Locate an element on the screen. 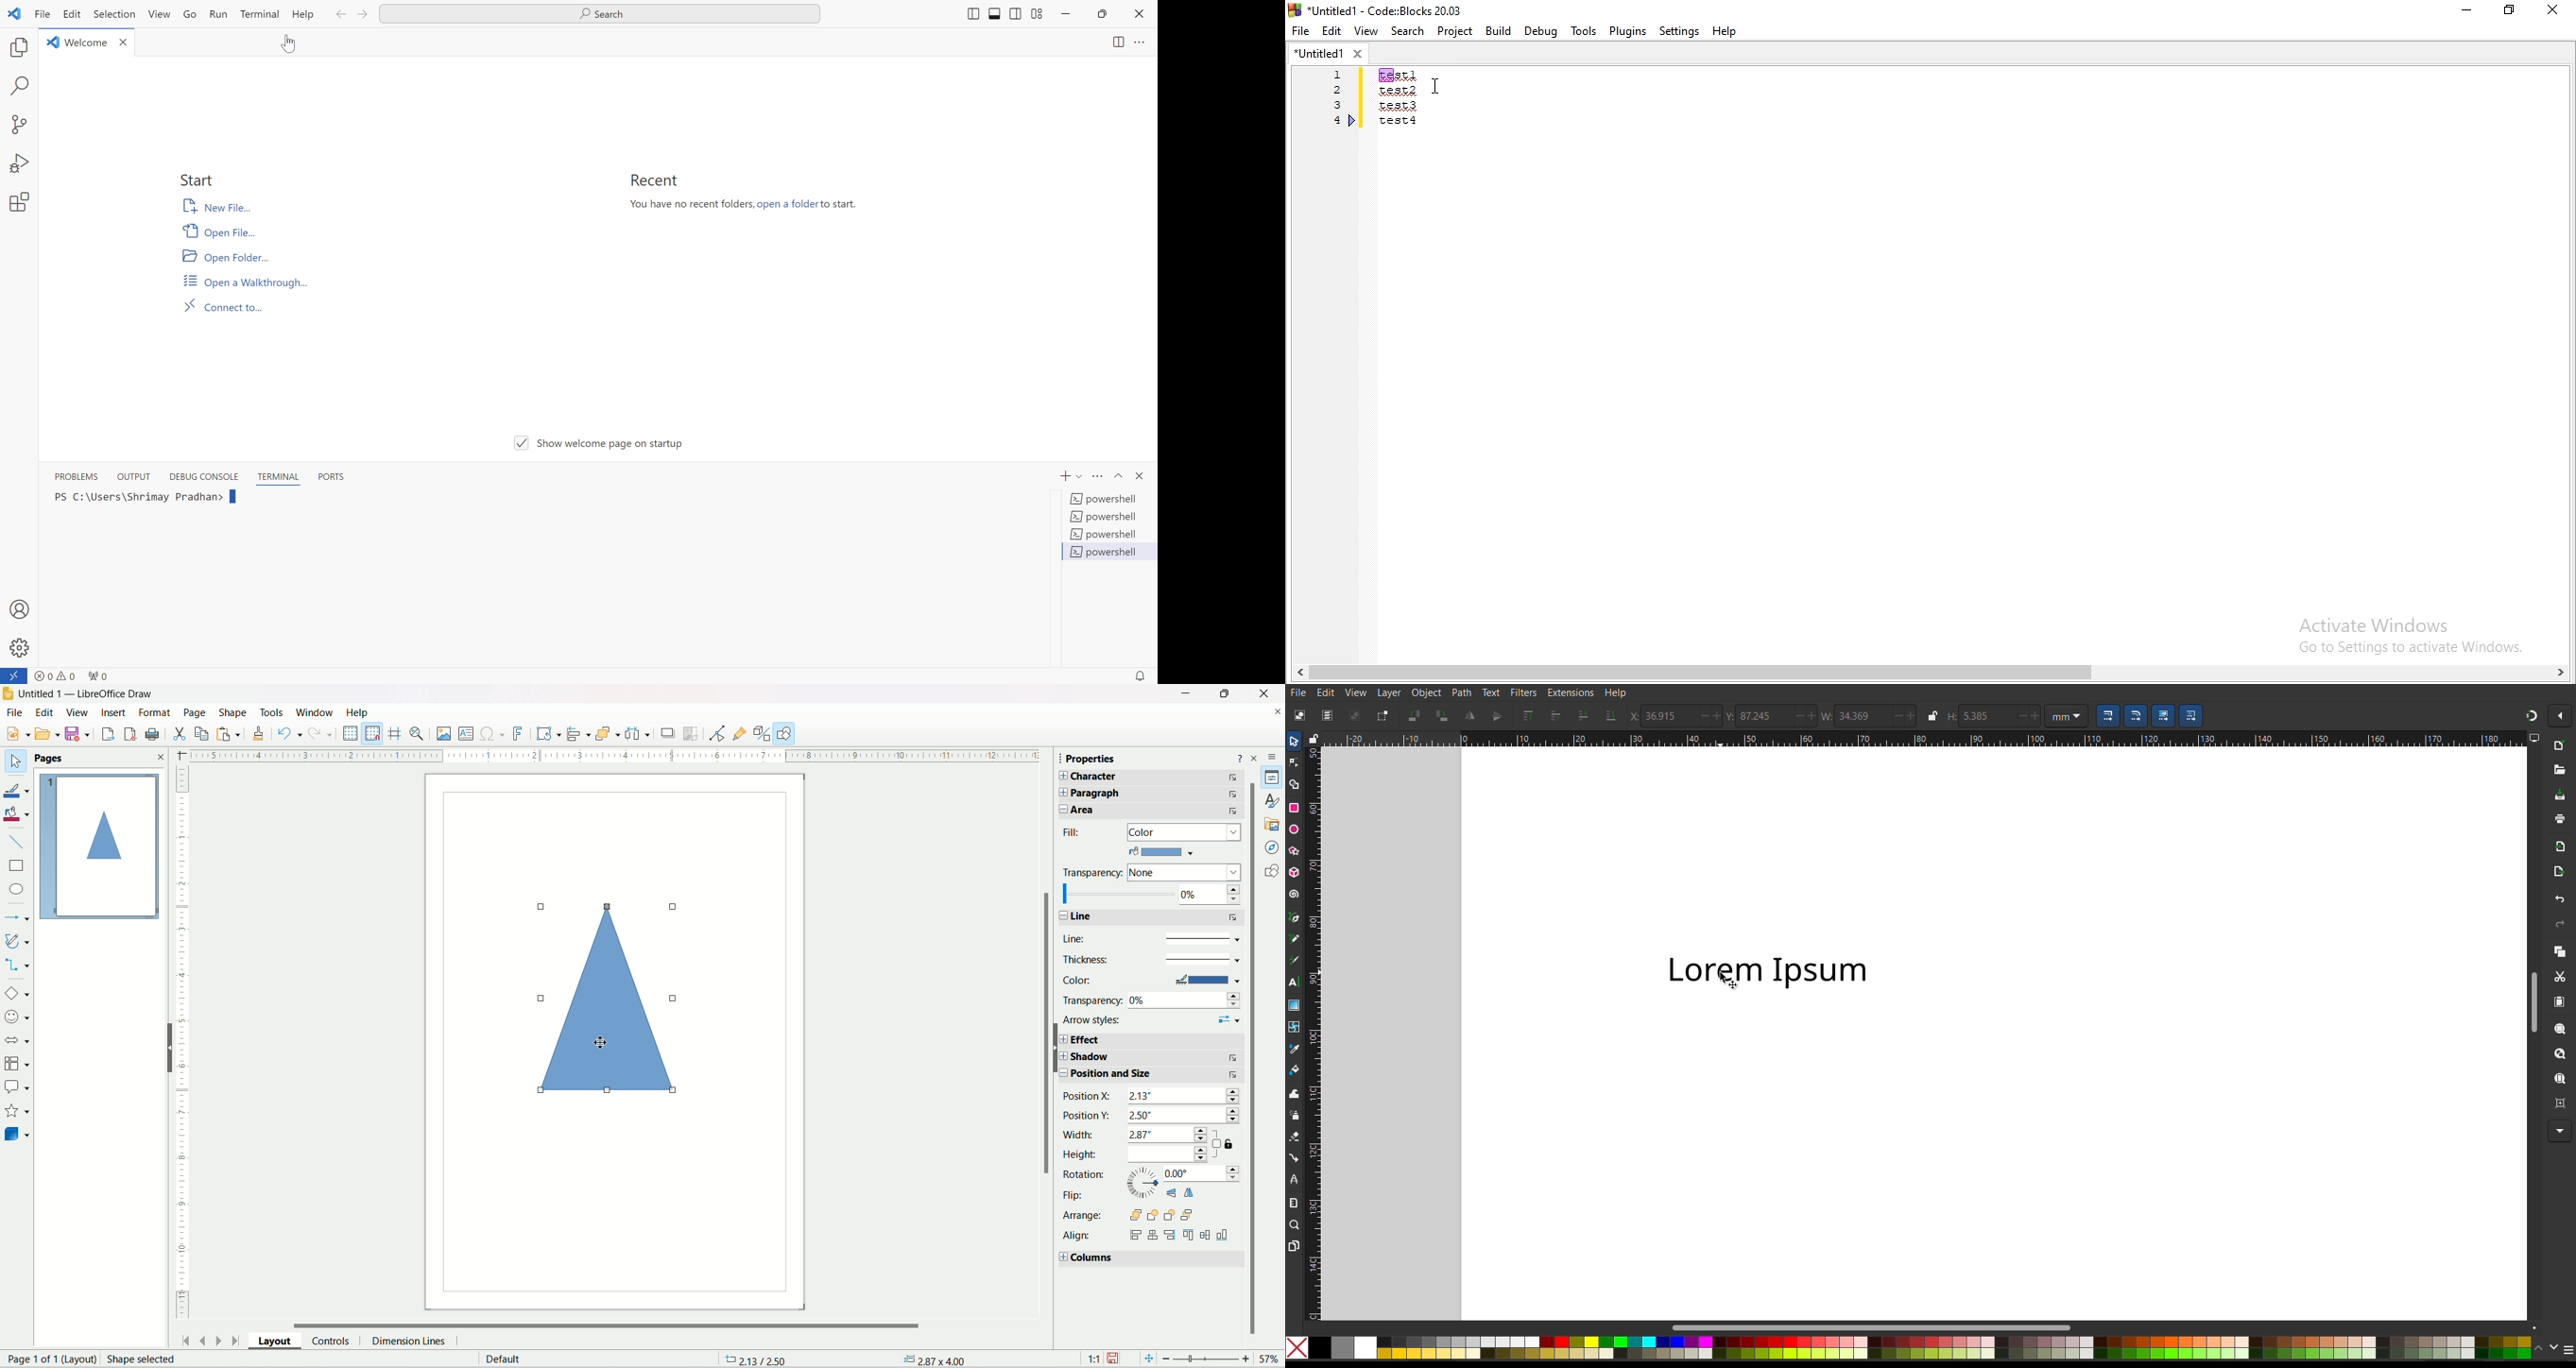 The image size is (2576, 1372). color is located at coordinates (1166, 853).